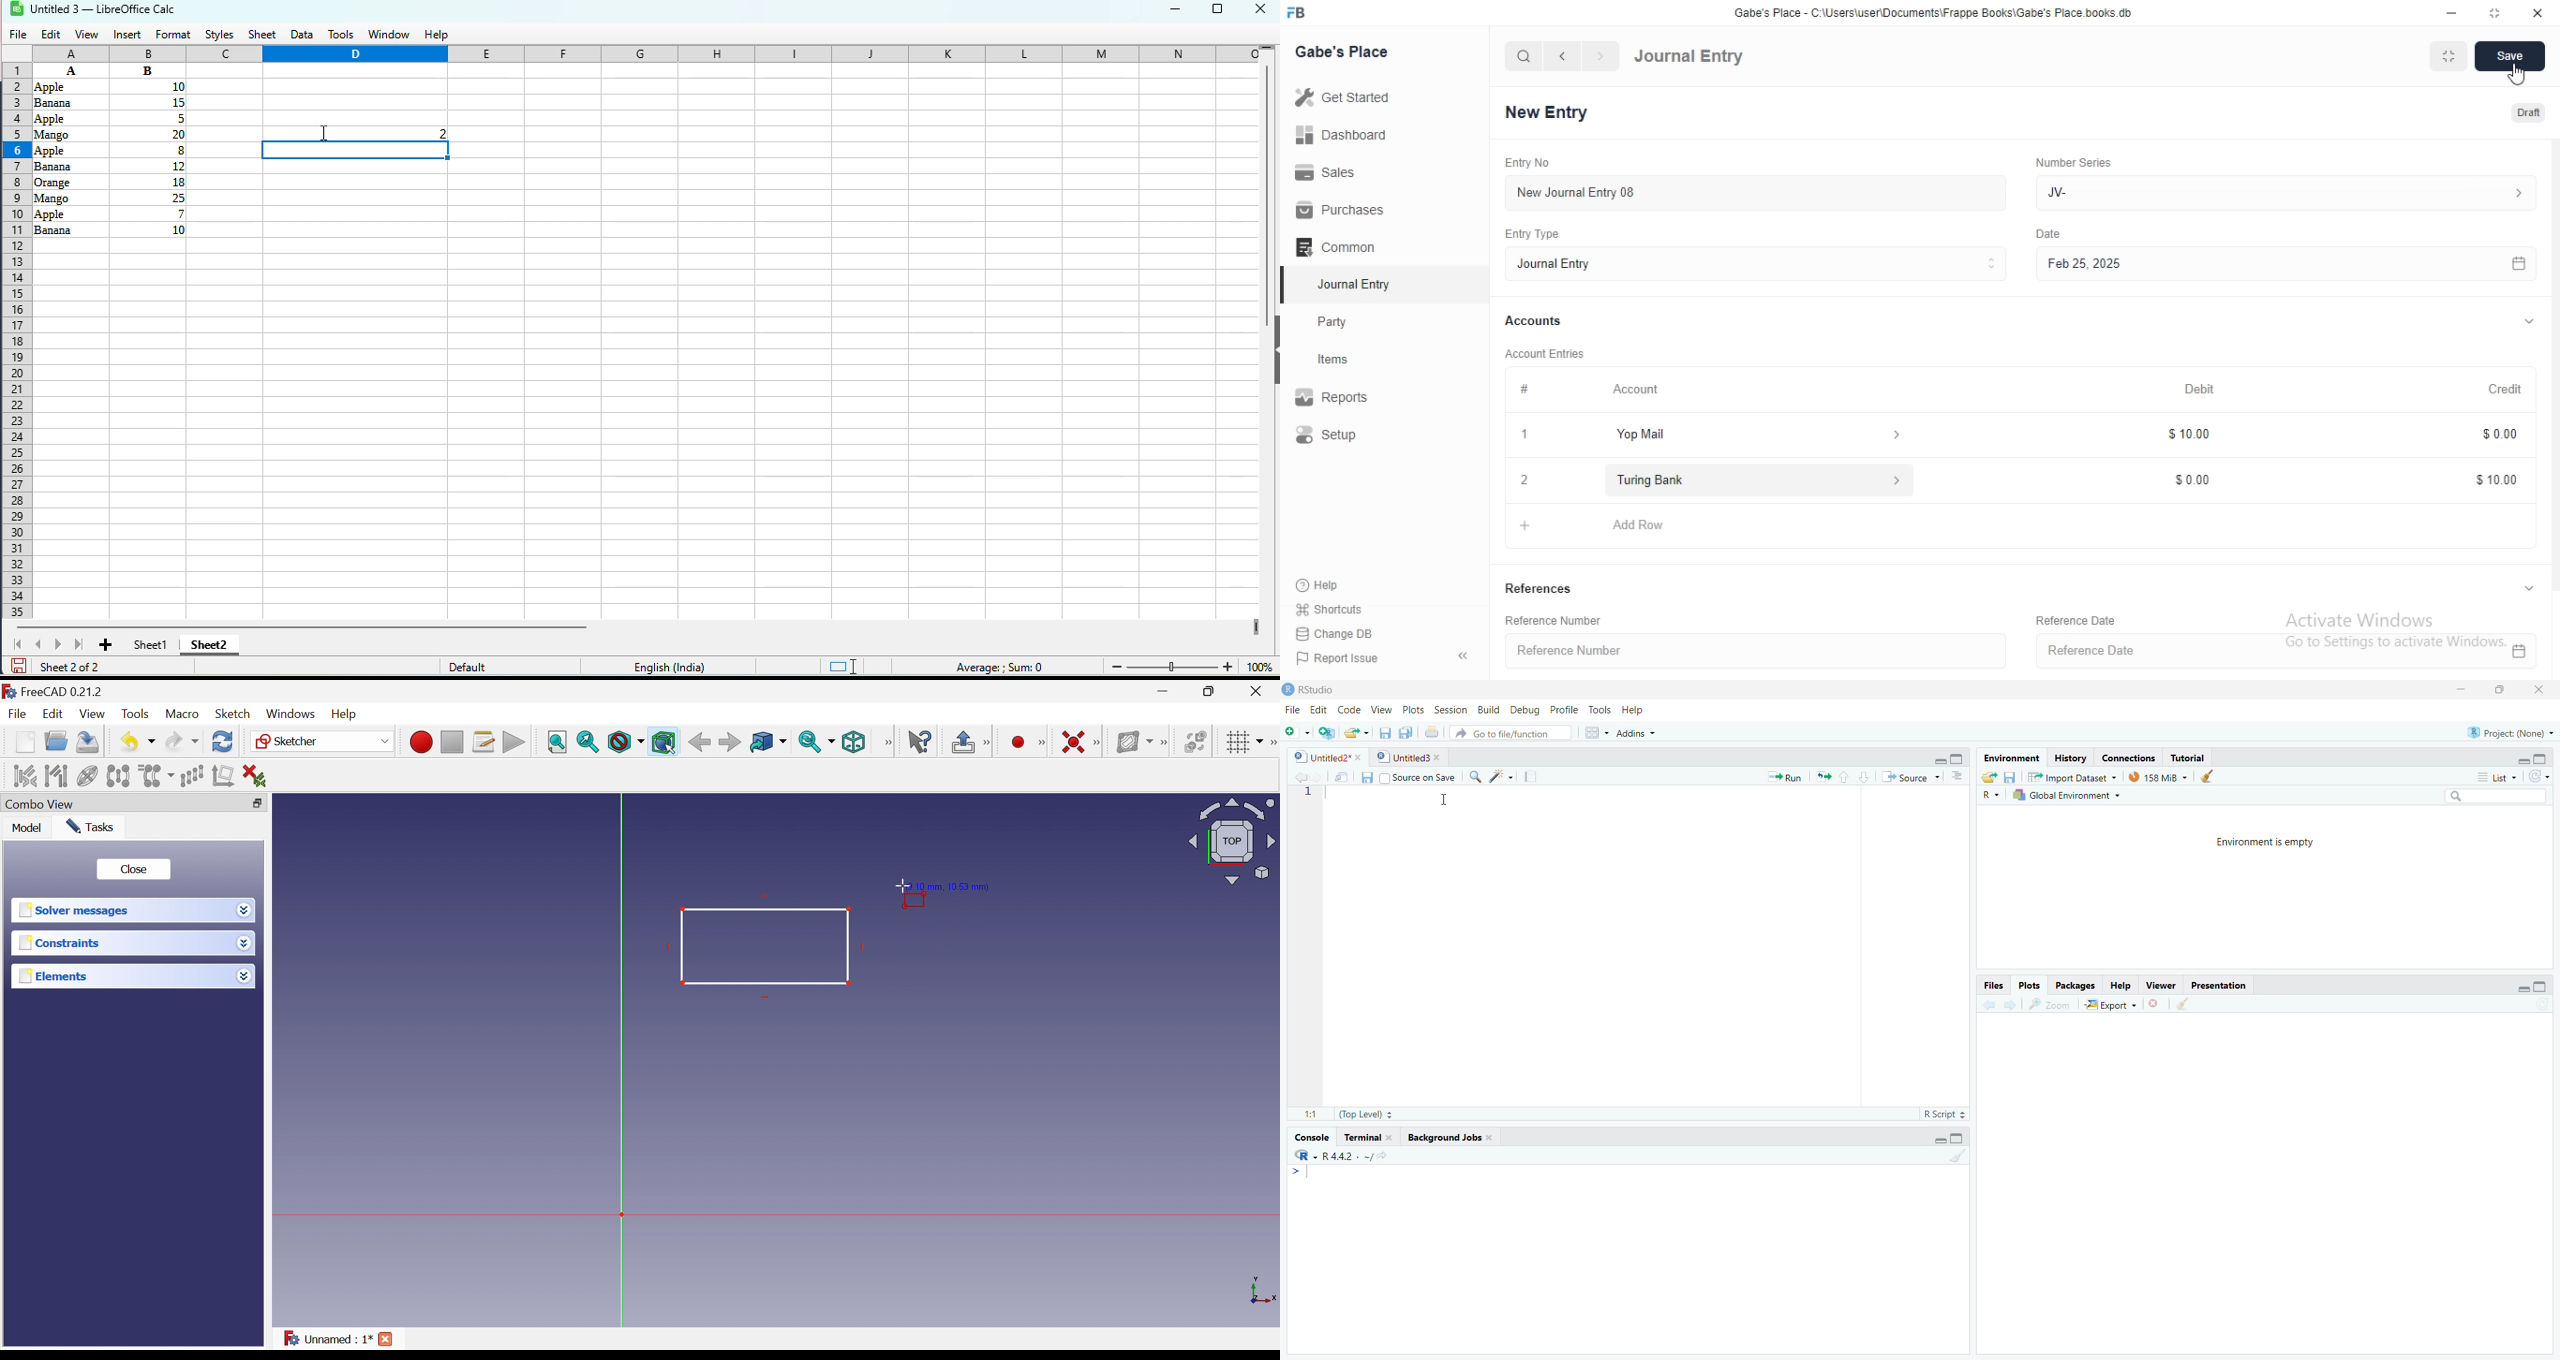 Image resolution: width=2576 pixels, height=1372 pixels. I want to click on Setup, so click(1348, 436).